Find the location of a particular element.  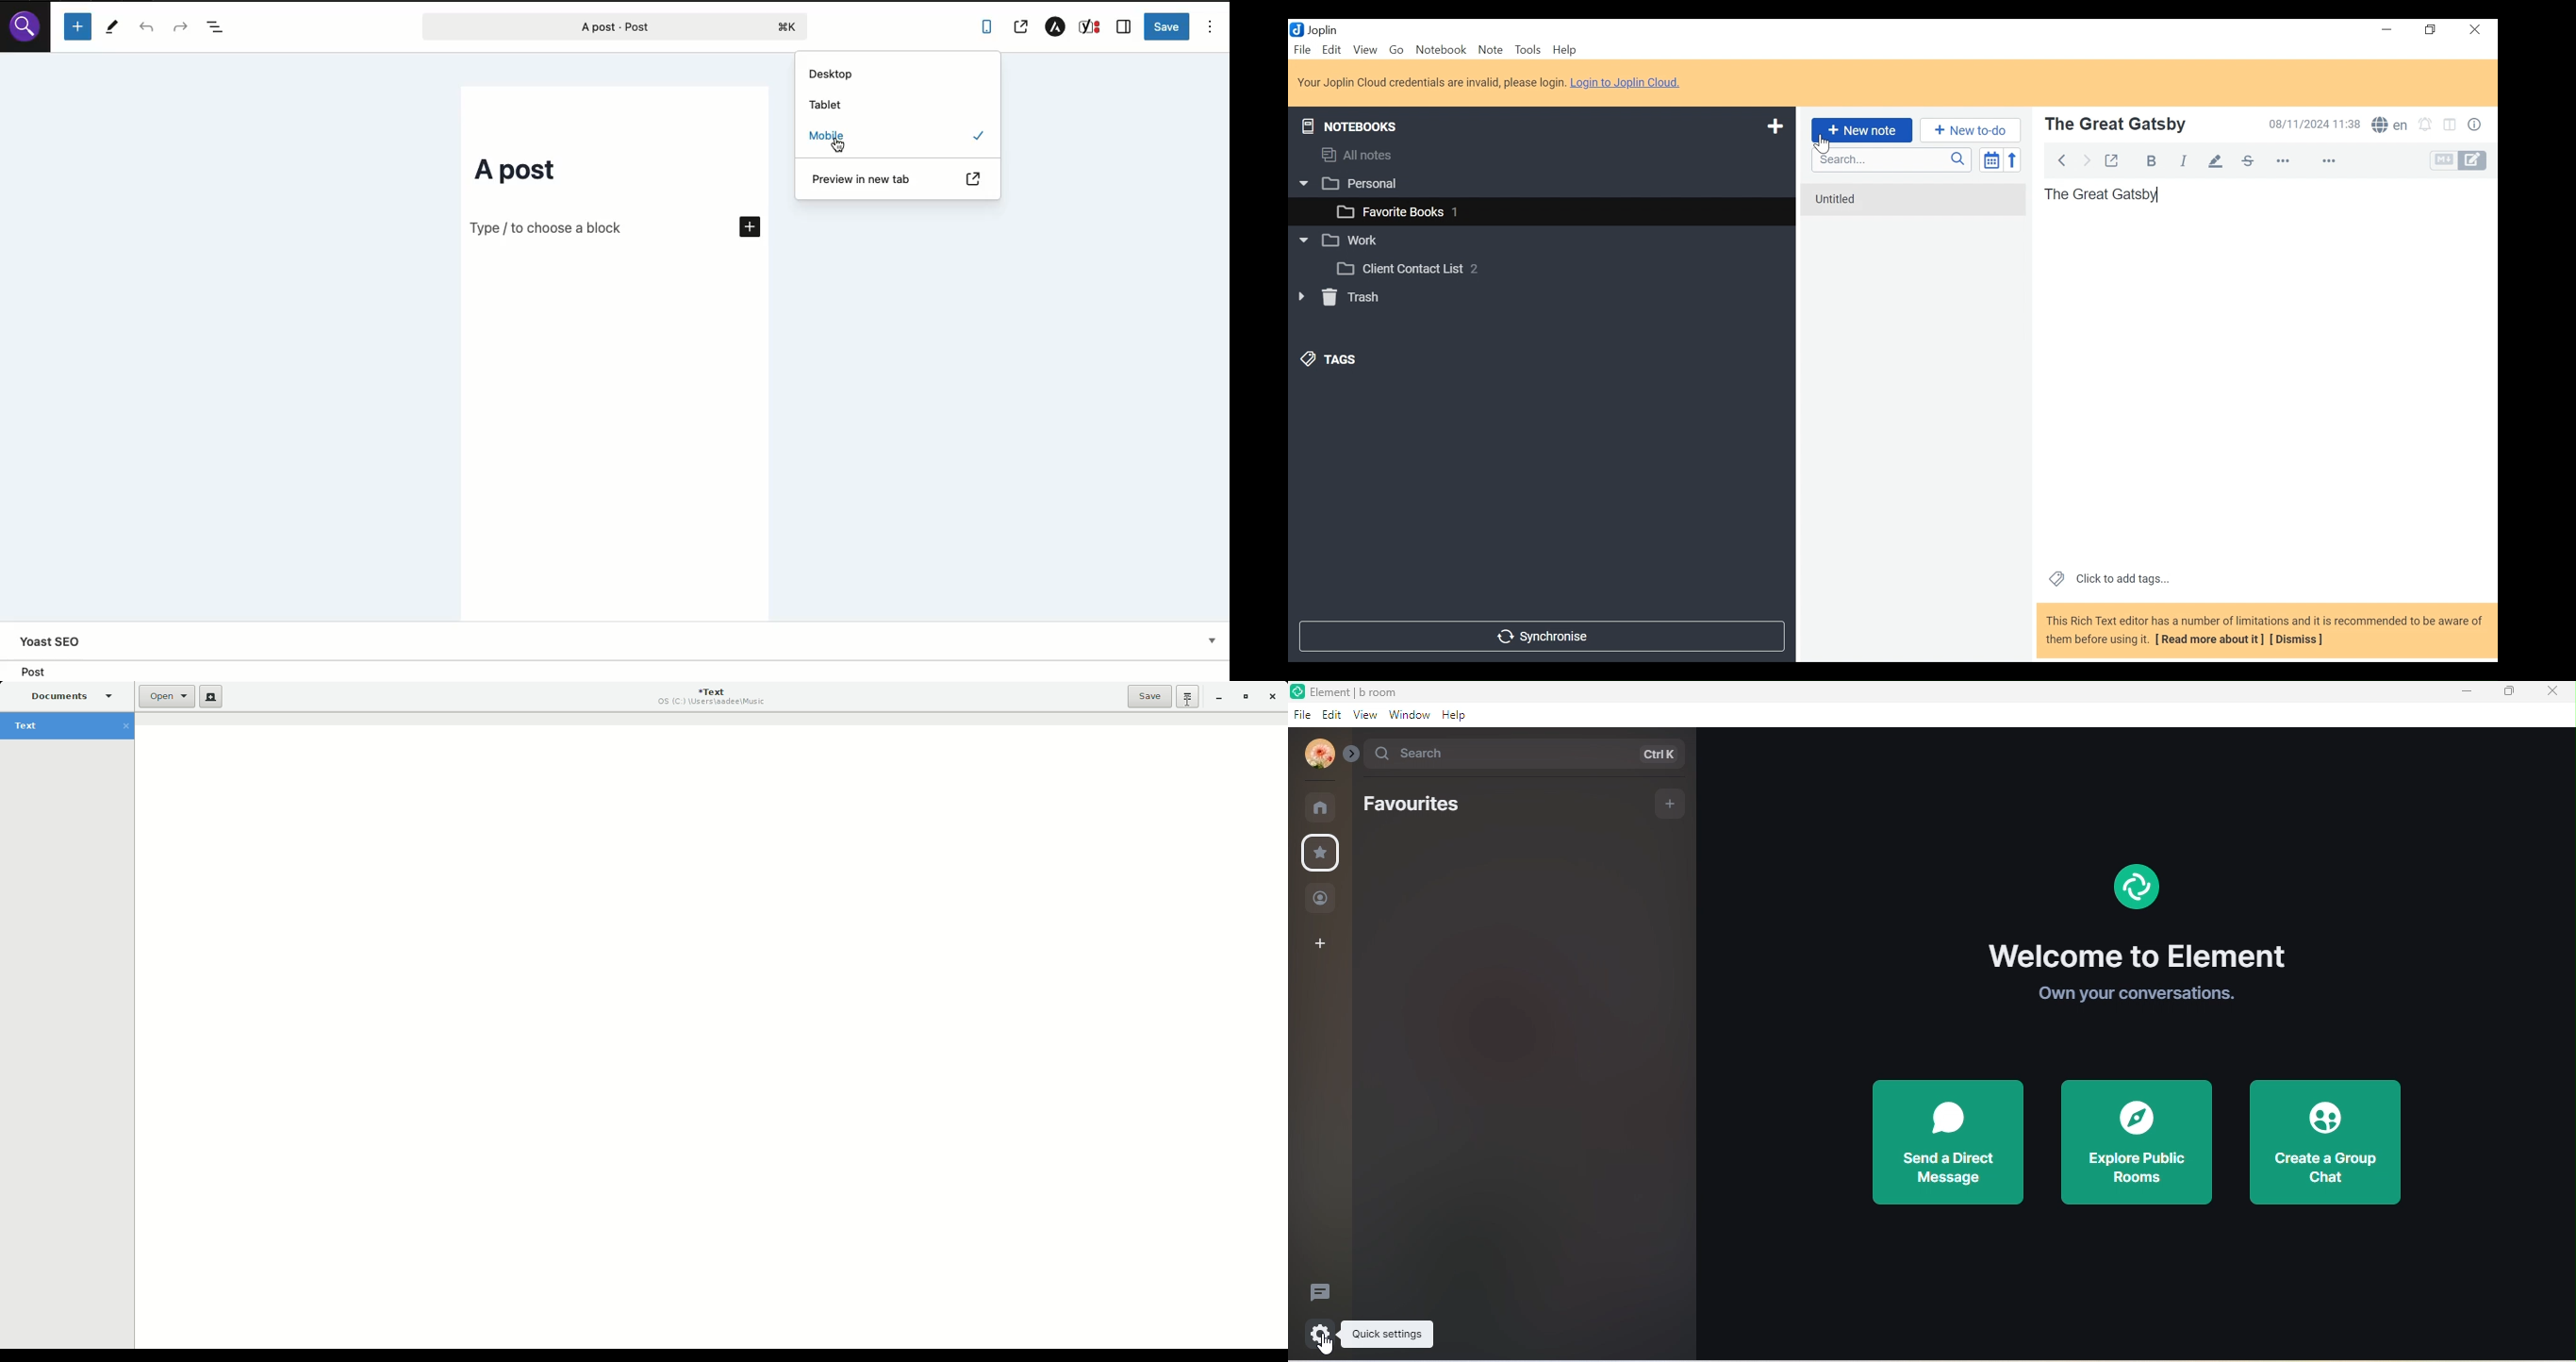

minimize is located at coordinates (2387, 30).